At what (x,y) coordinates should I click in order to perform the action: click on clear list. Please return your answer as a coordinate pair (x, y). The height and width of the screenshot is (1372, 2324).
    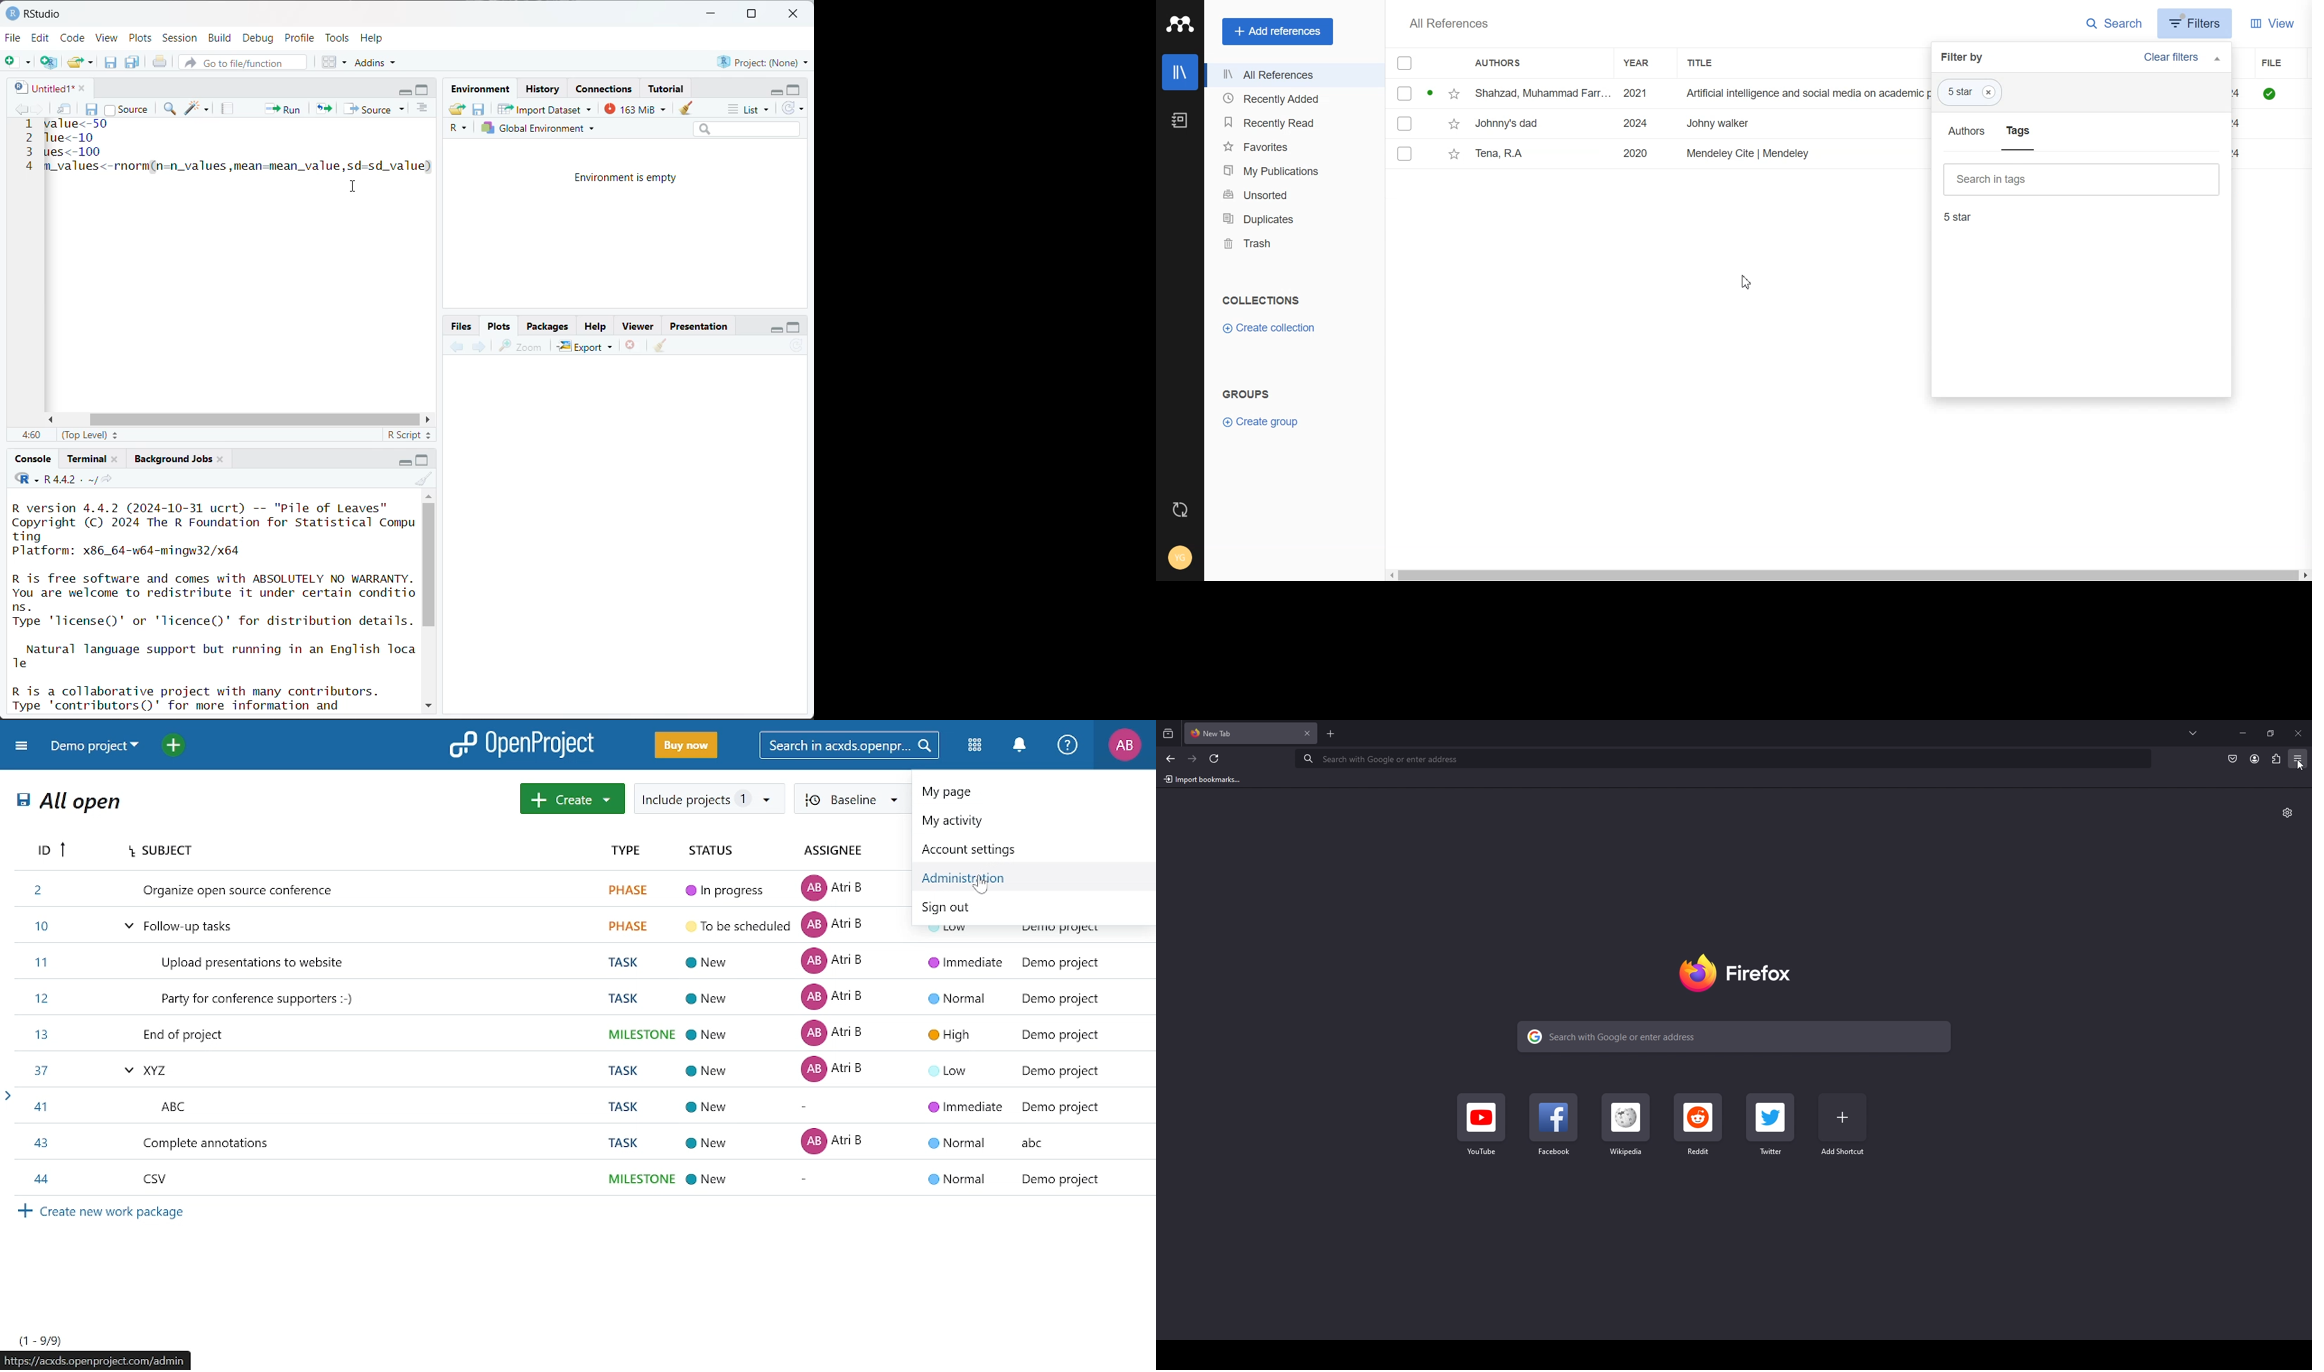
    Looking at the image, I should click on (92, 62).